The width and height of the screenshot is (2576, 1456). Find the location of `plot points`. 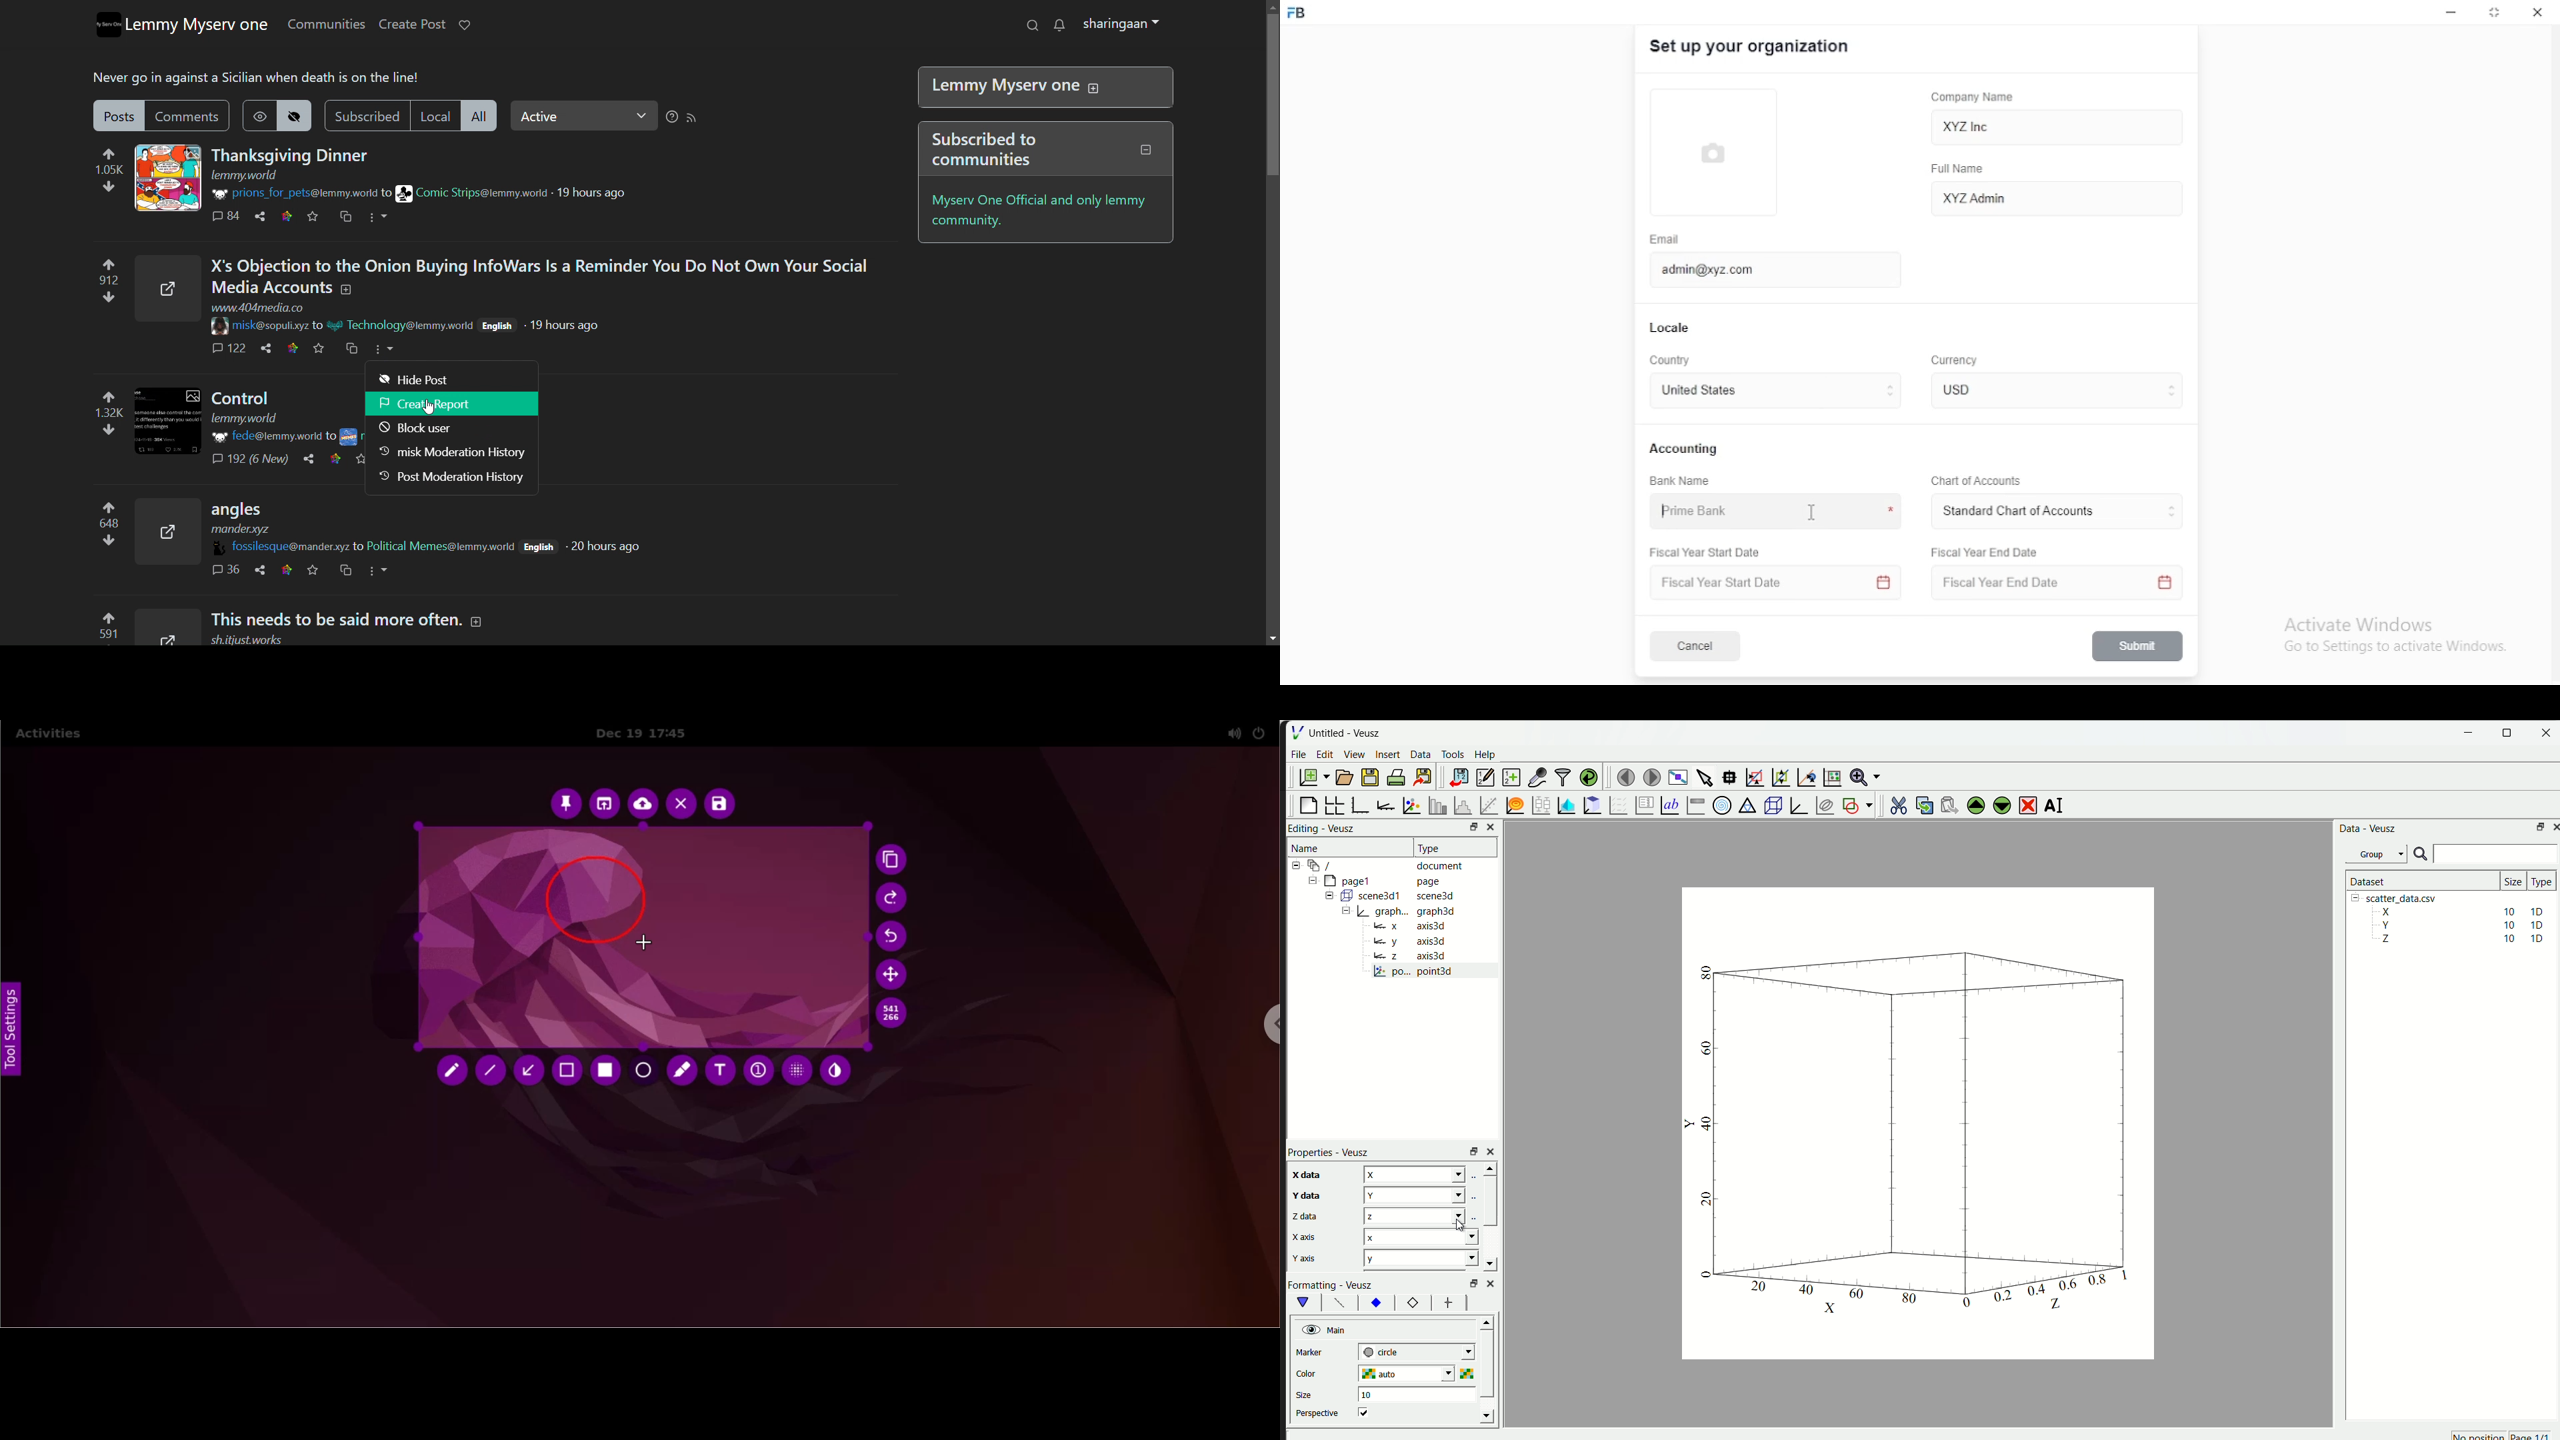

plot points is located at coordinates (1409, 806).